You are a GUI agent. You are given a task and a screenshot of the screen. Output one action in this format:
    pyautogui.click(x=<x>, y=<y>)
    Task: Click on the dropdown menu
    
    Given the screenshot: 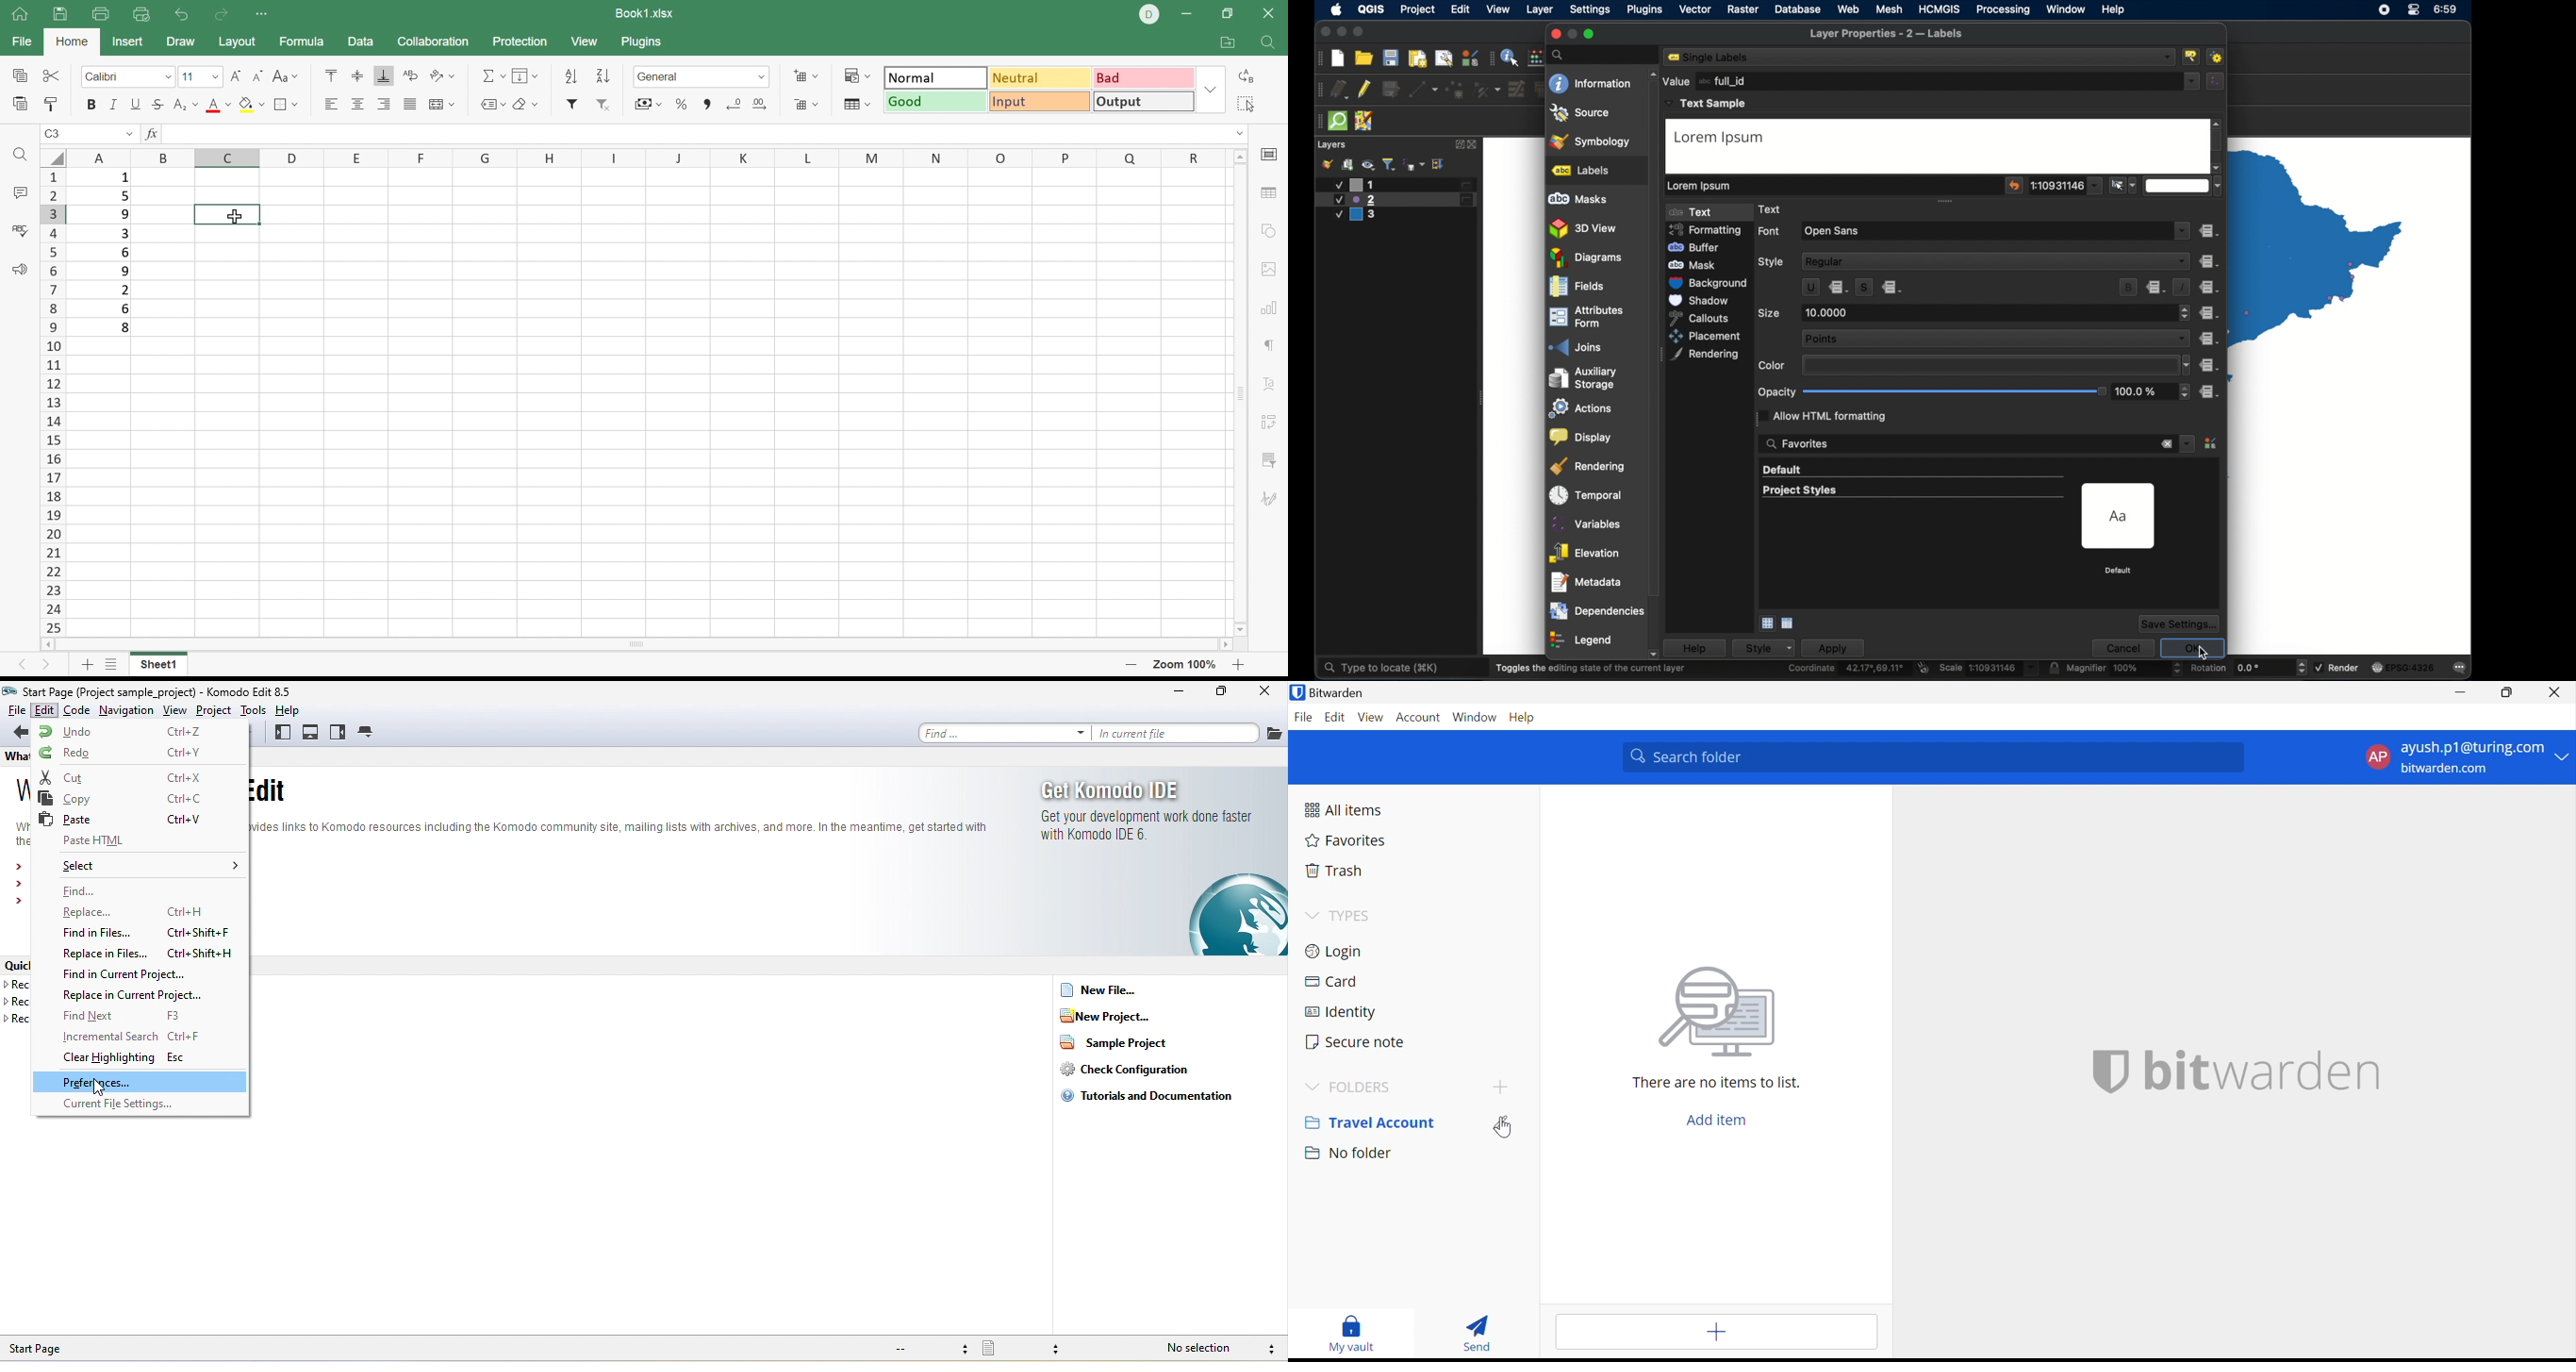 What is the action you would take?
    pyautogui.click(x=2184, y=186)
    